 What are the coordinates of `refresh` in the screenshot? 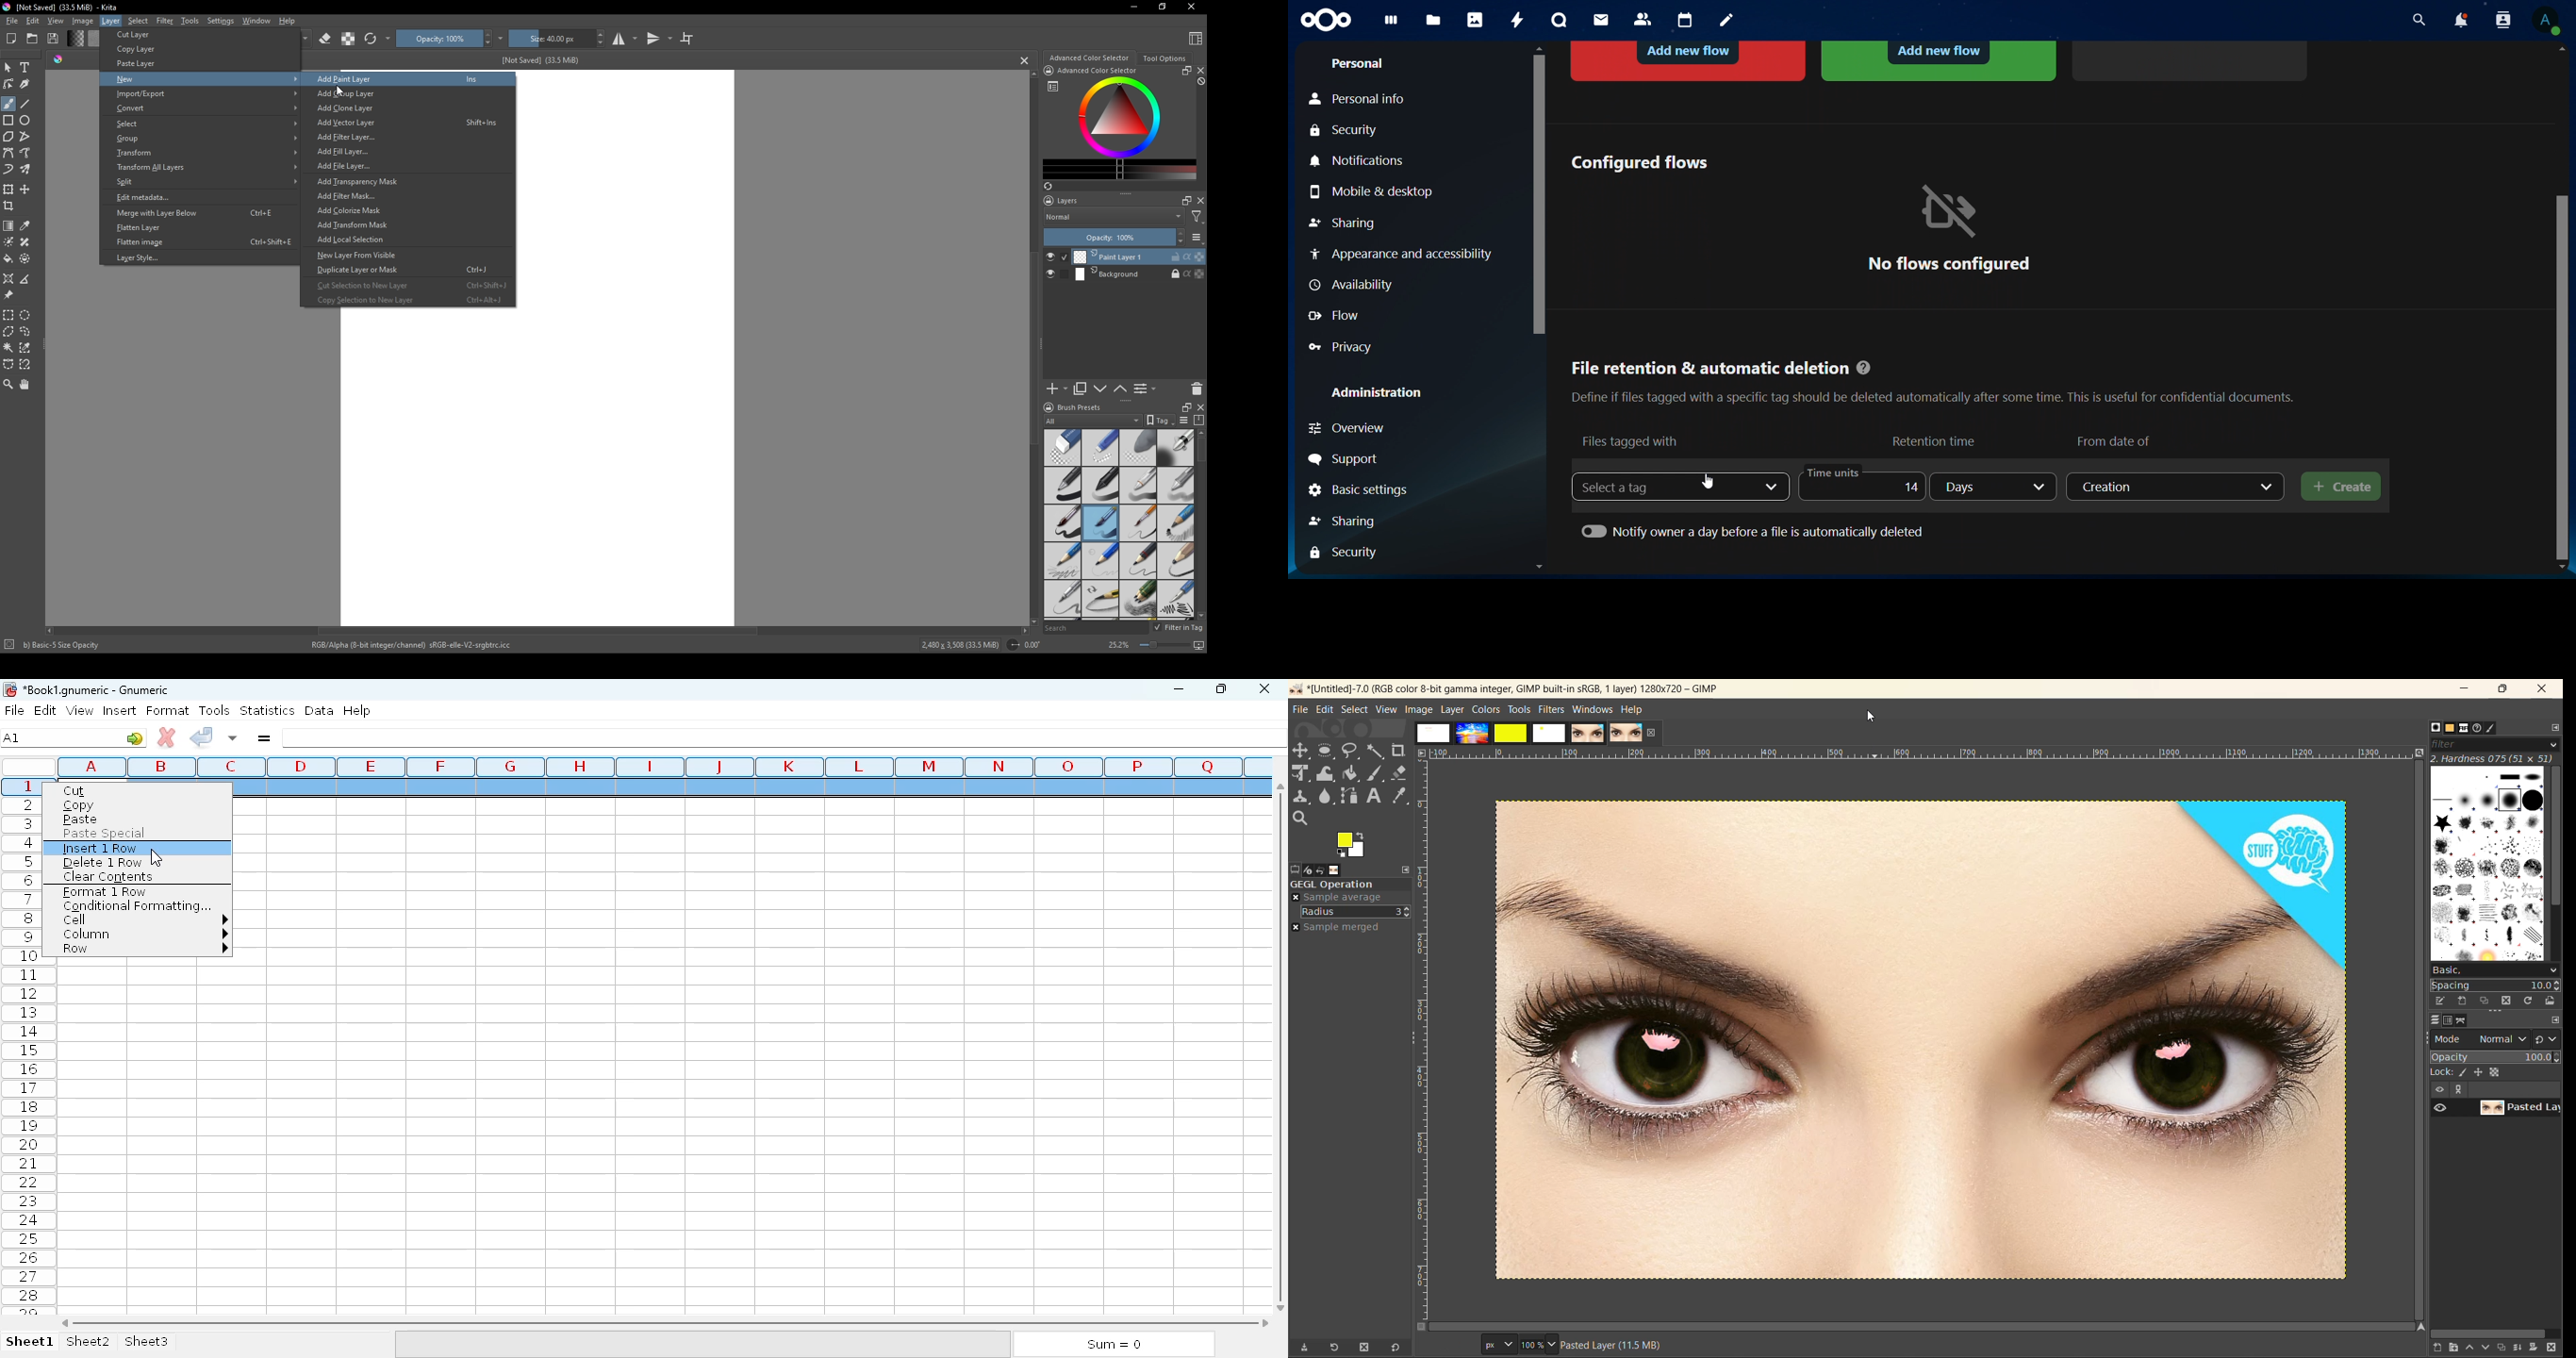 It's located at (1047, 186).